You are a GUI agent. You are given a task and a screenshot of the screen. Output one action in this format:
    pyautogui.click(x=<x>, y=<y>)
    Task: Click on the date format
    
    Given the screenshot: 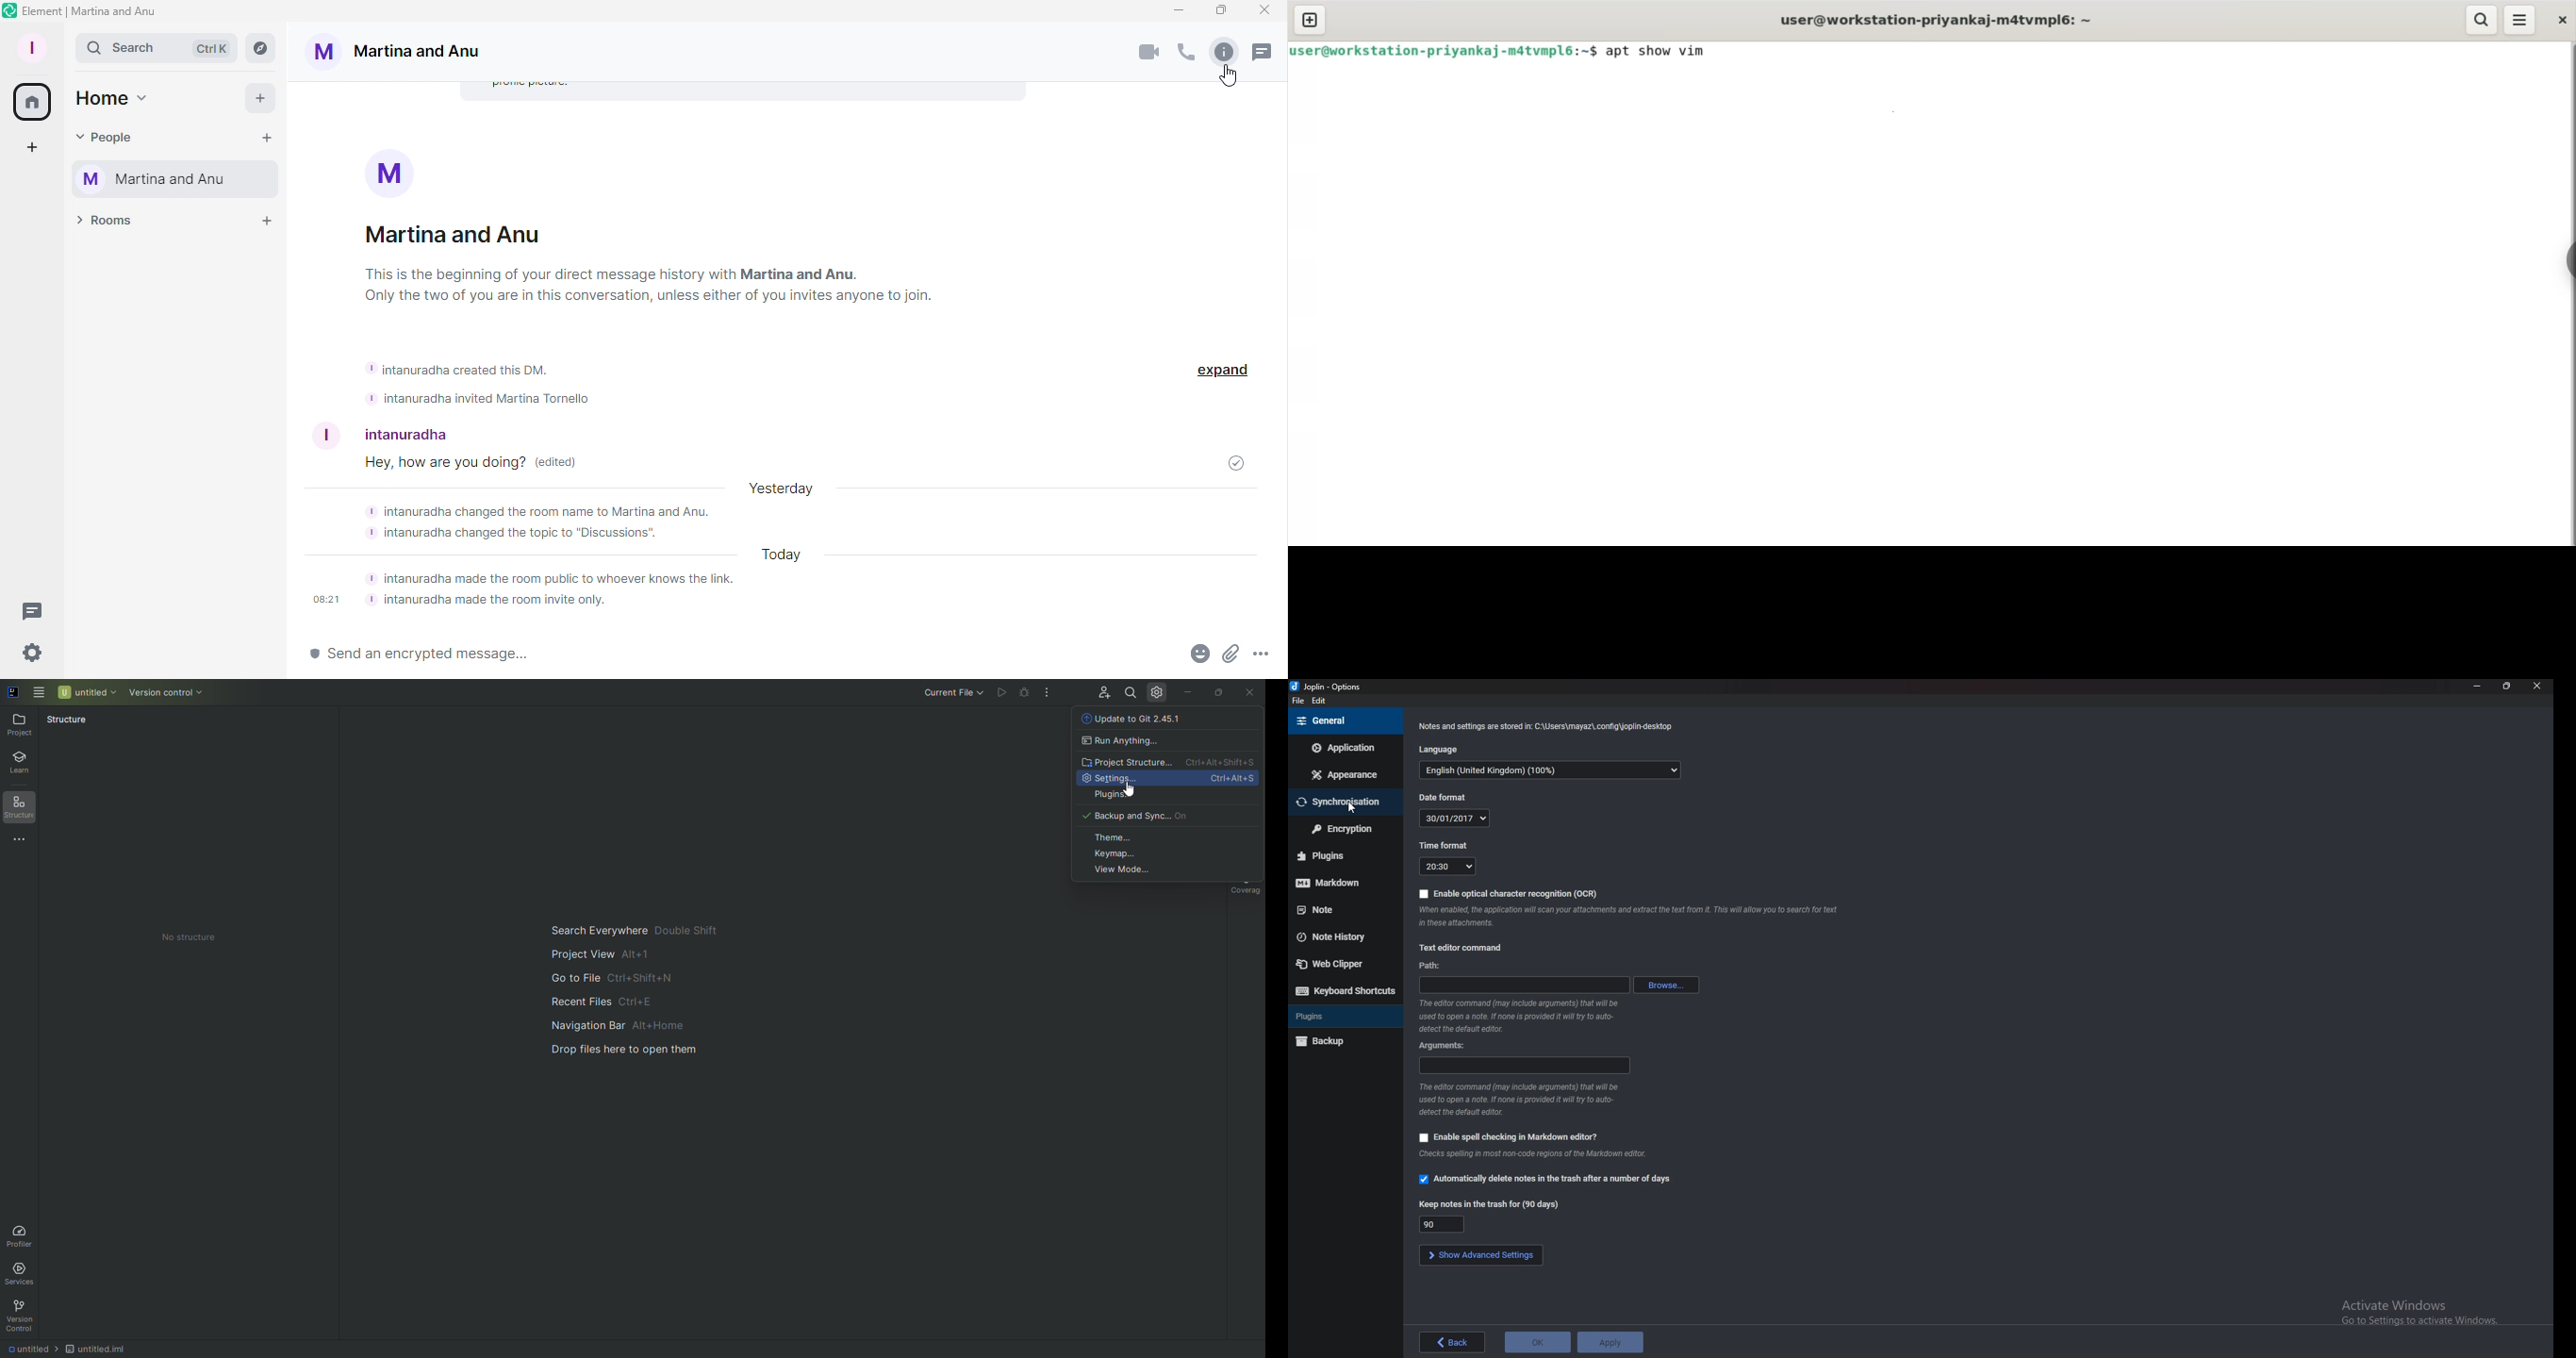 What is the action you would take?
    pyautogui.click(x=1455, y=818)
    